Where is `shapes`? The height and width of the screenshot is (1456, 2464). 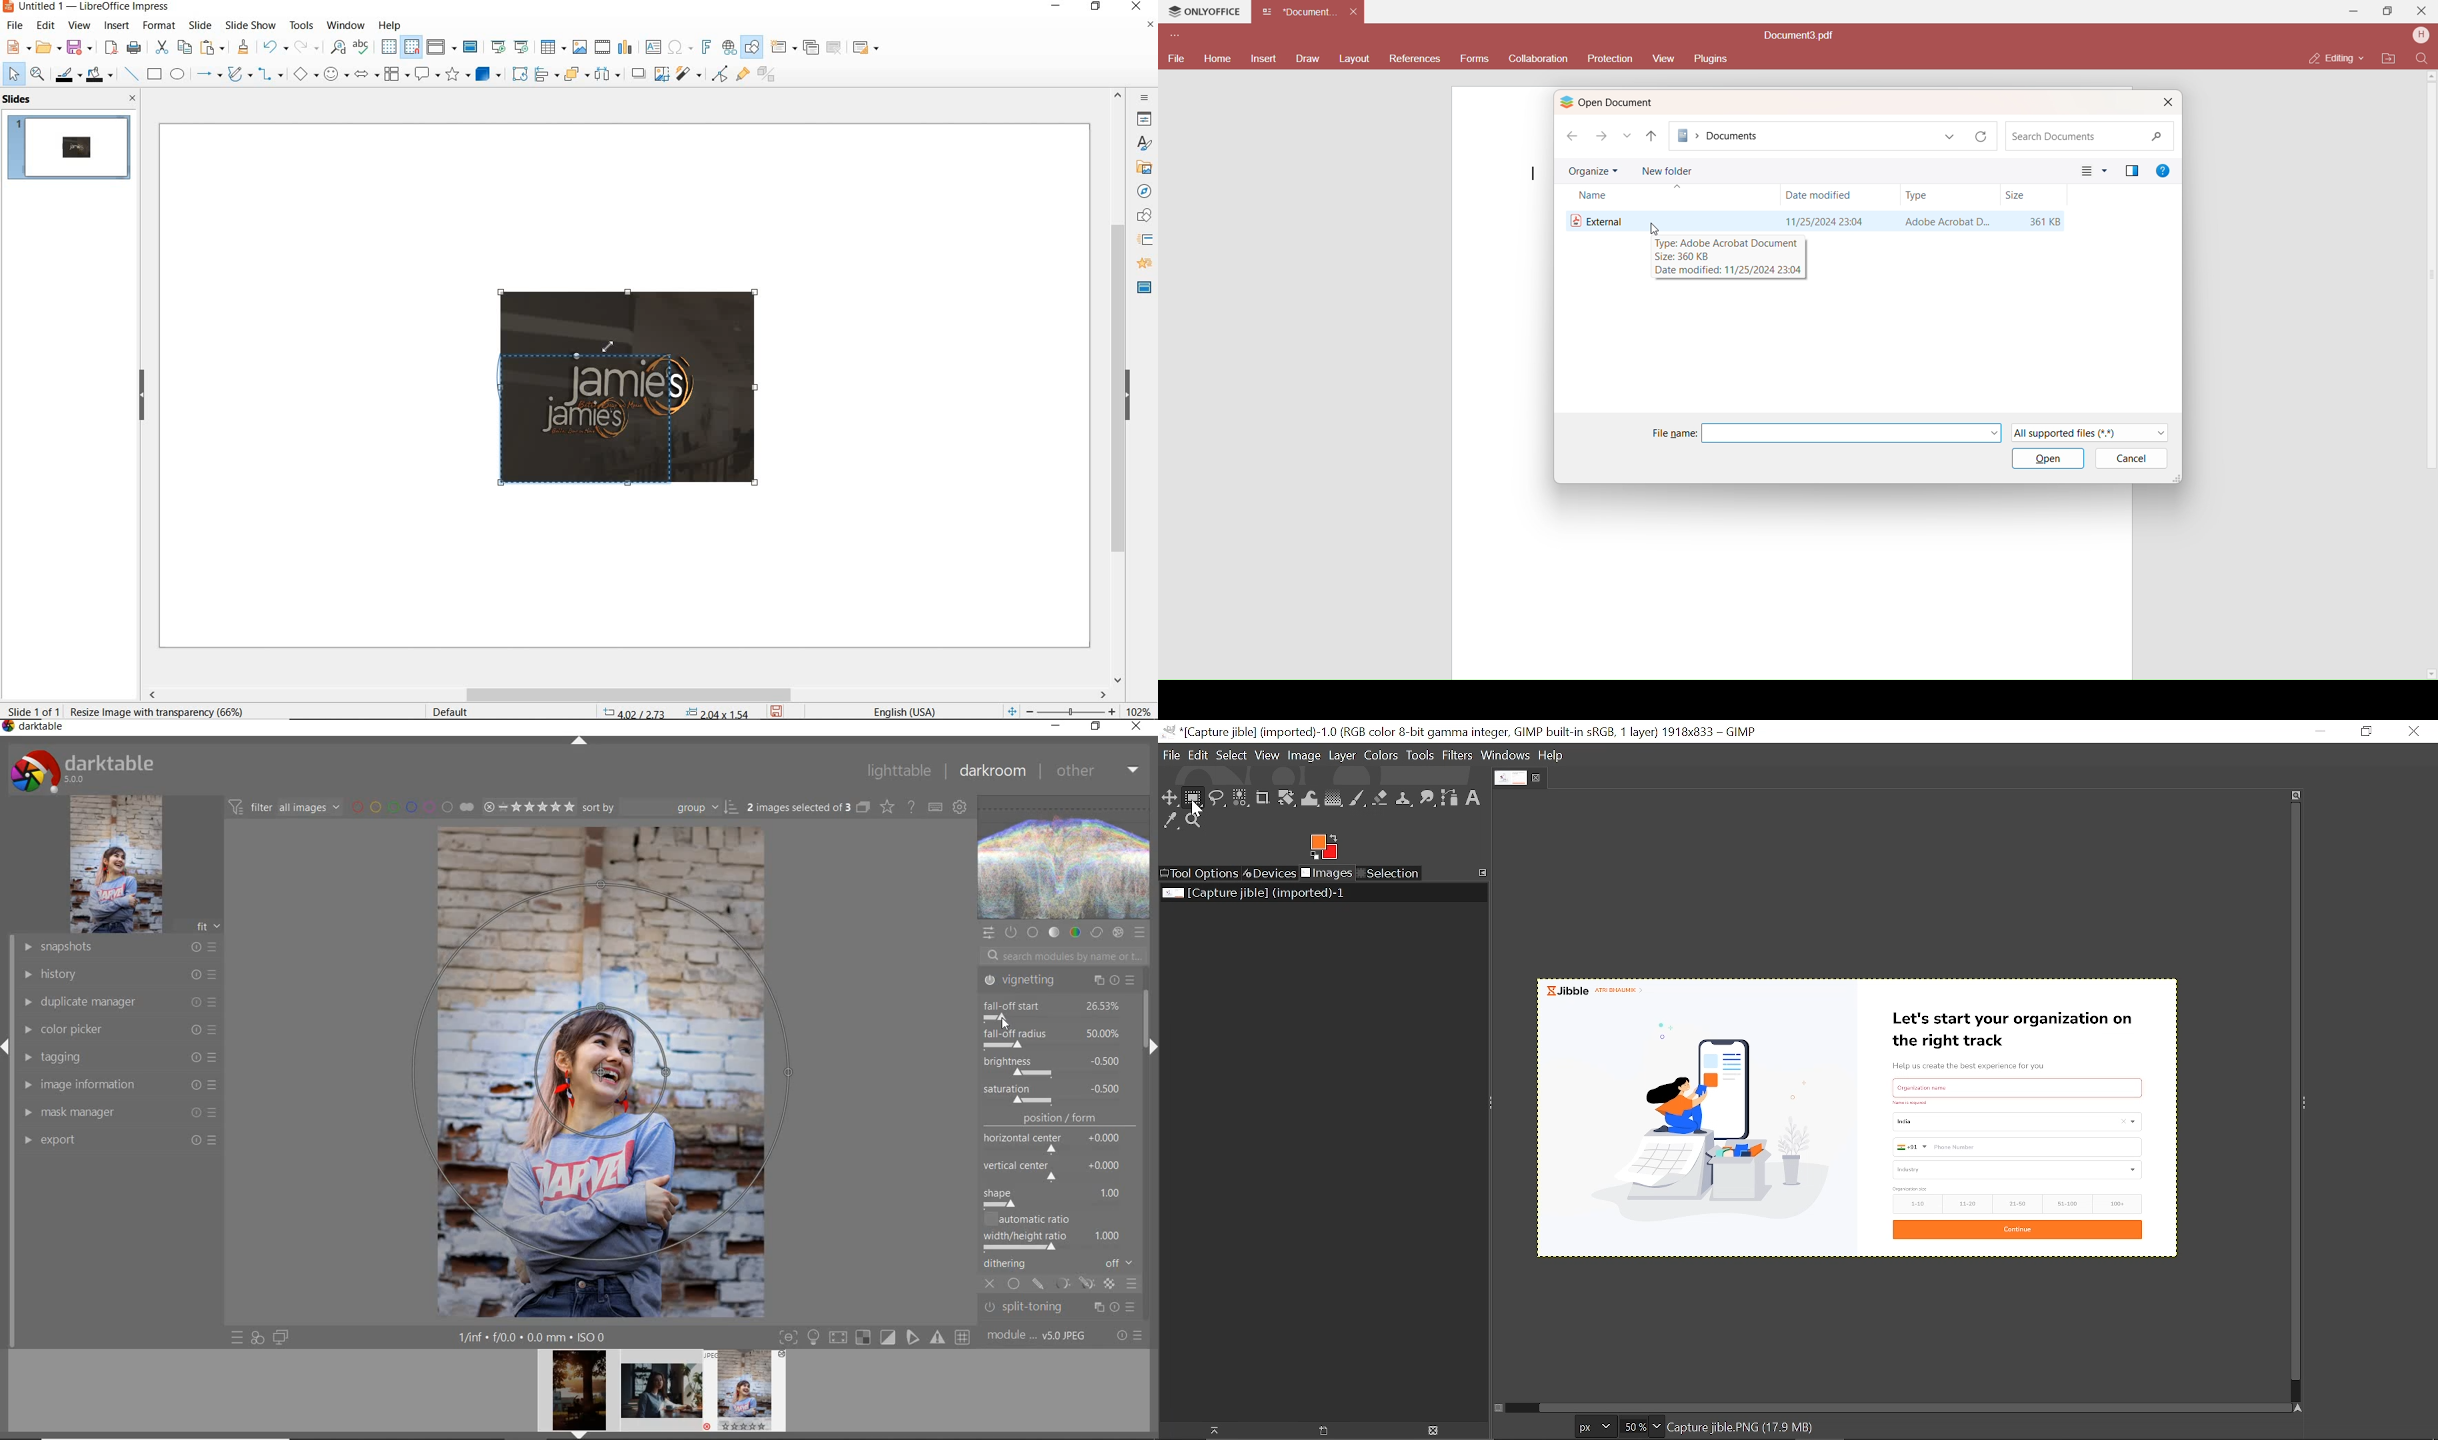
shapes is located at coordinates (1143, 216).